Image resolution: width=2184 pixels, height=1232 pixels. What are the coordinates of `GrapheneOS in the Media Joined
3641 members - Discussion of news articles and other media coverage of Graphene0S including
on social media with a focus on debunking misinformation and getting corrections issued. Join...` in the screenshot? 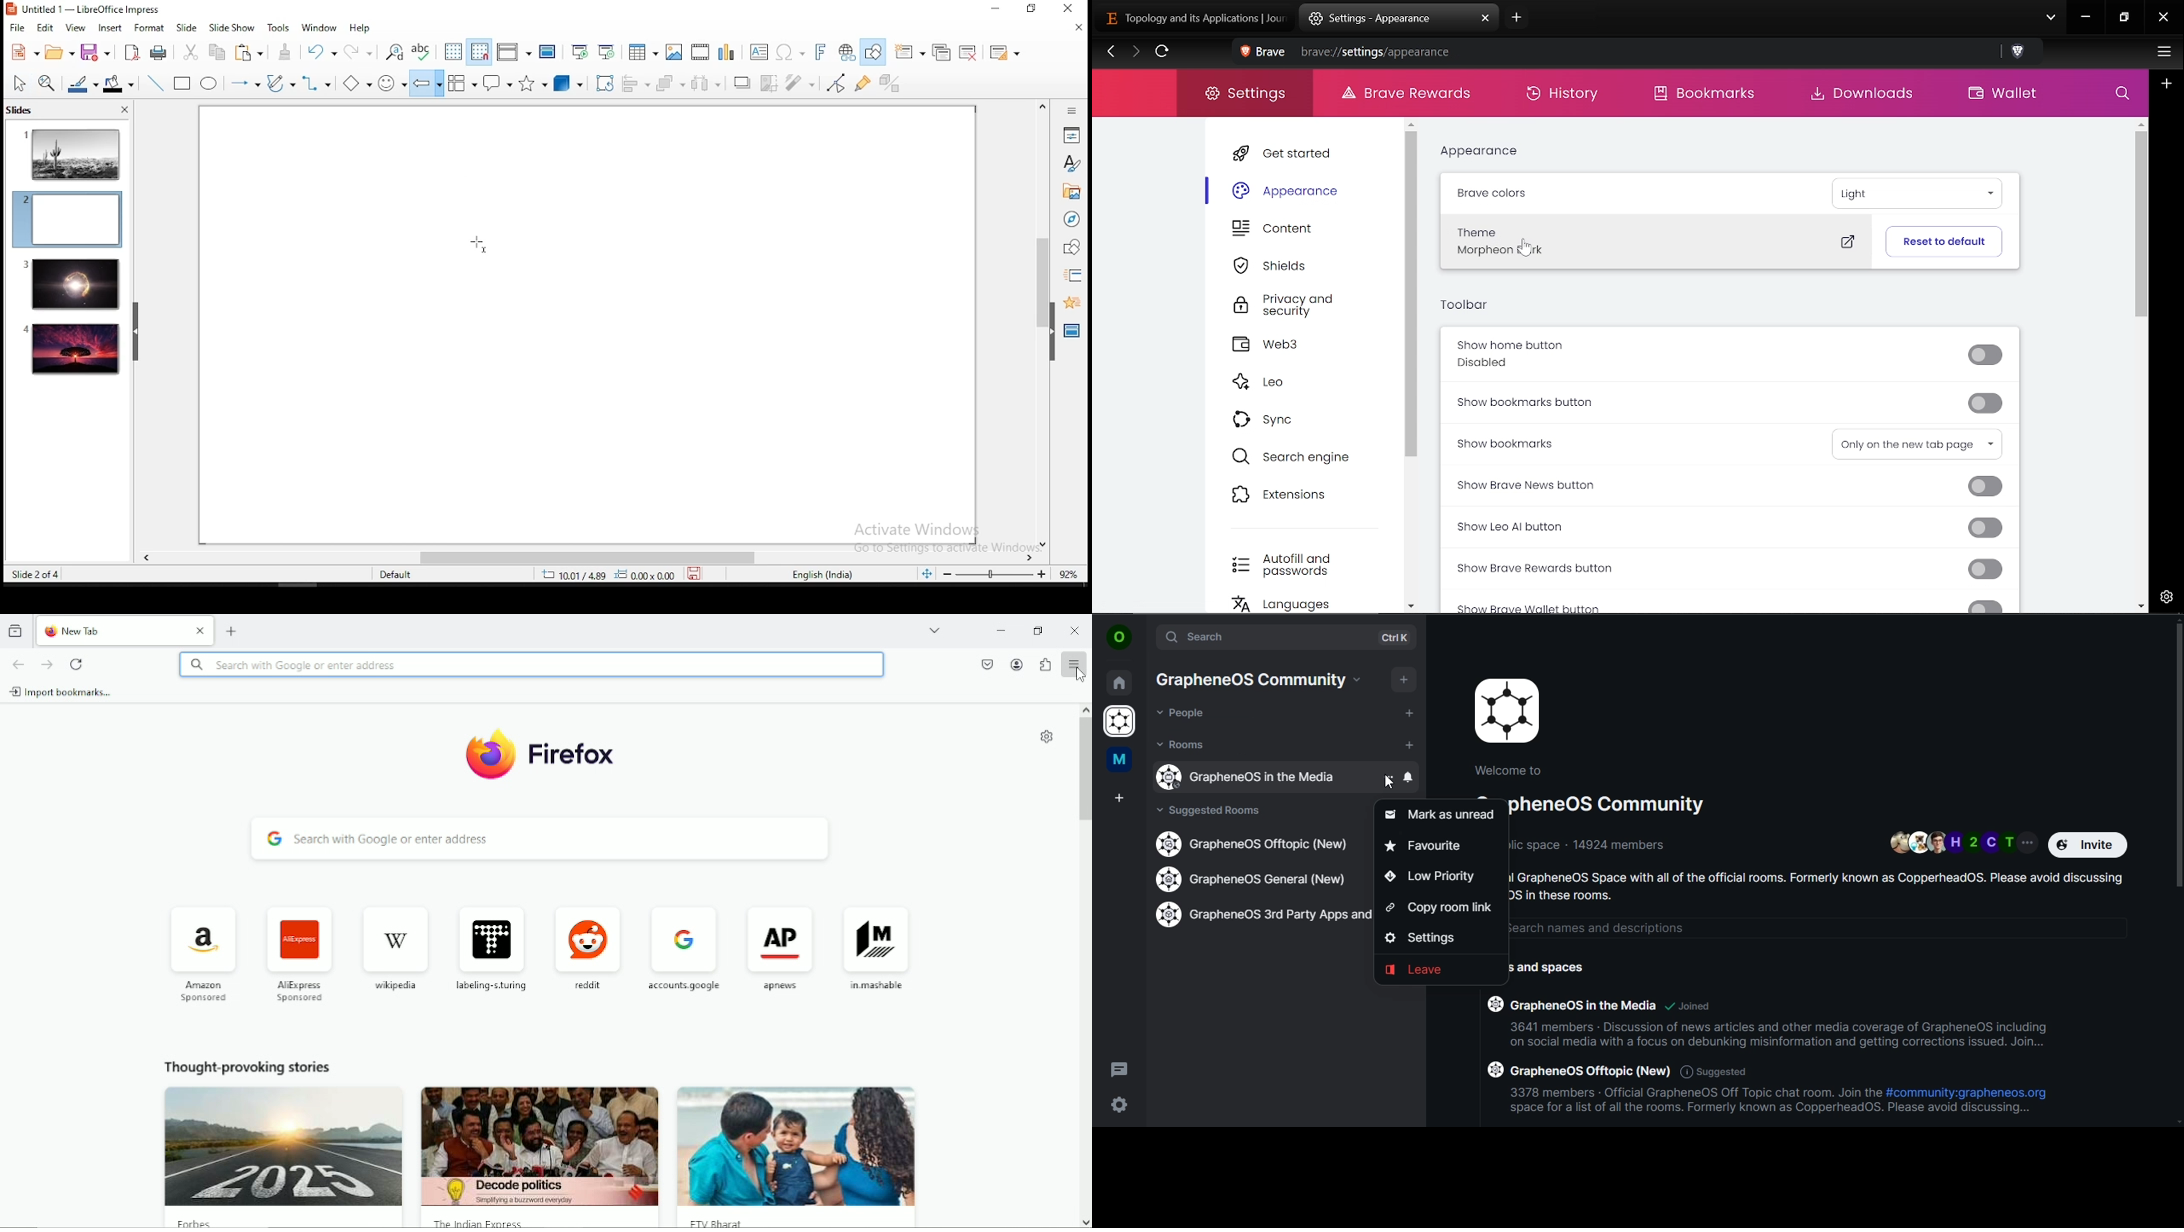 It's located at (1768, 1027).